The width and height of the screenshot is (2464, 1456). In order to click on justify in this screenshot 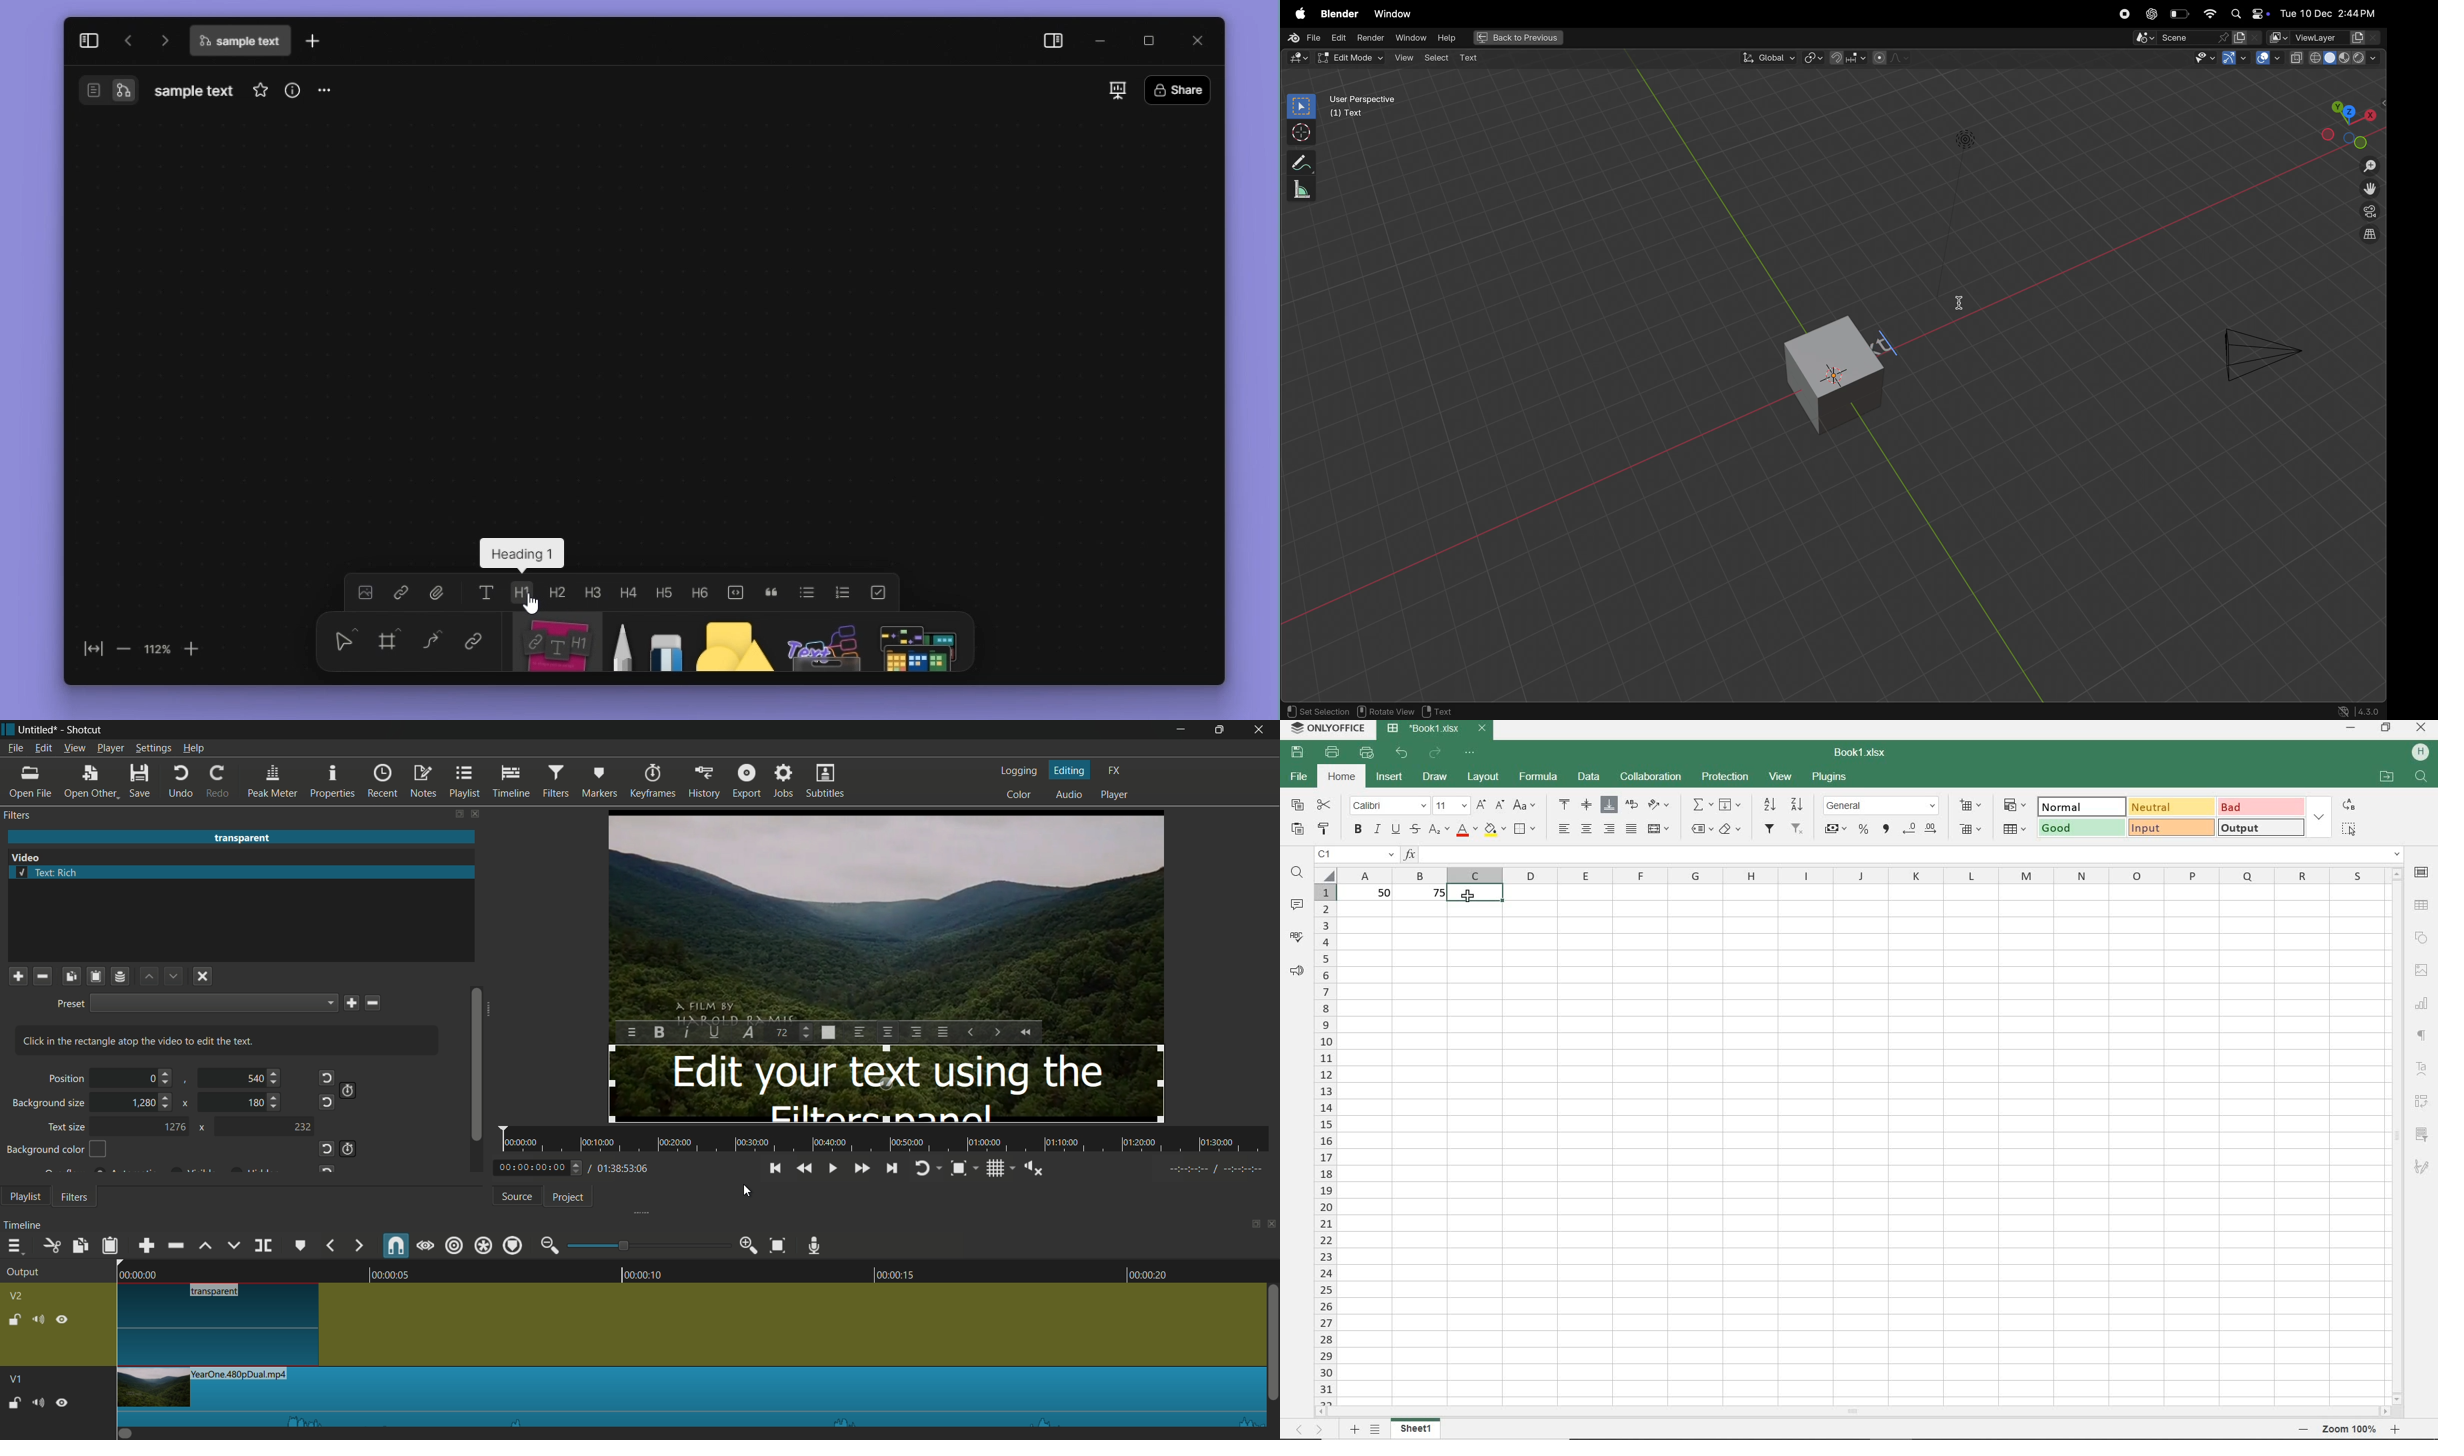, I will do `click(943, 1032)`.